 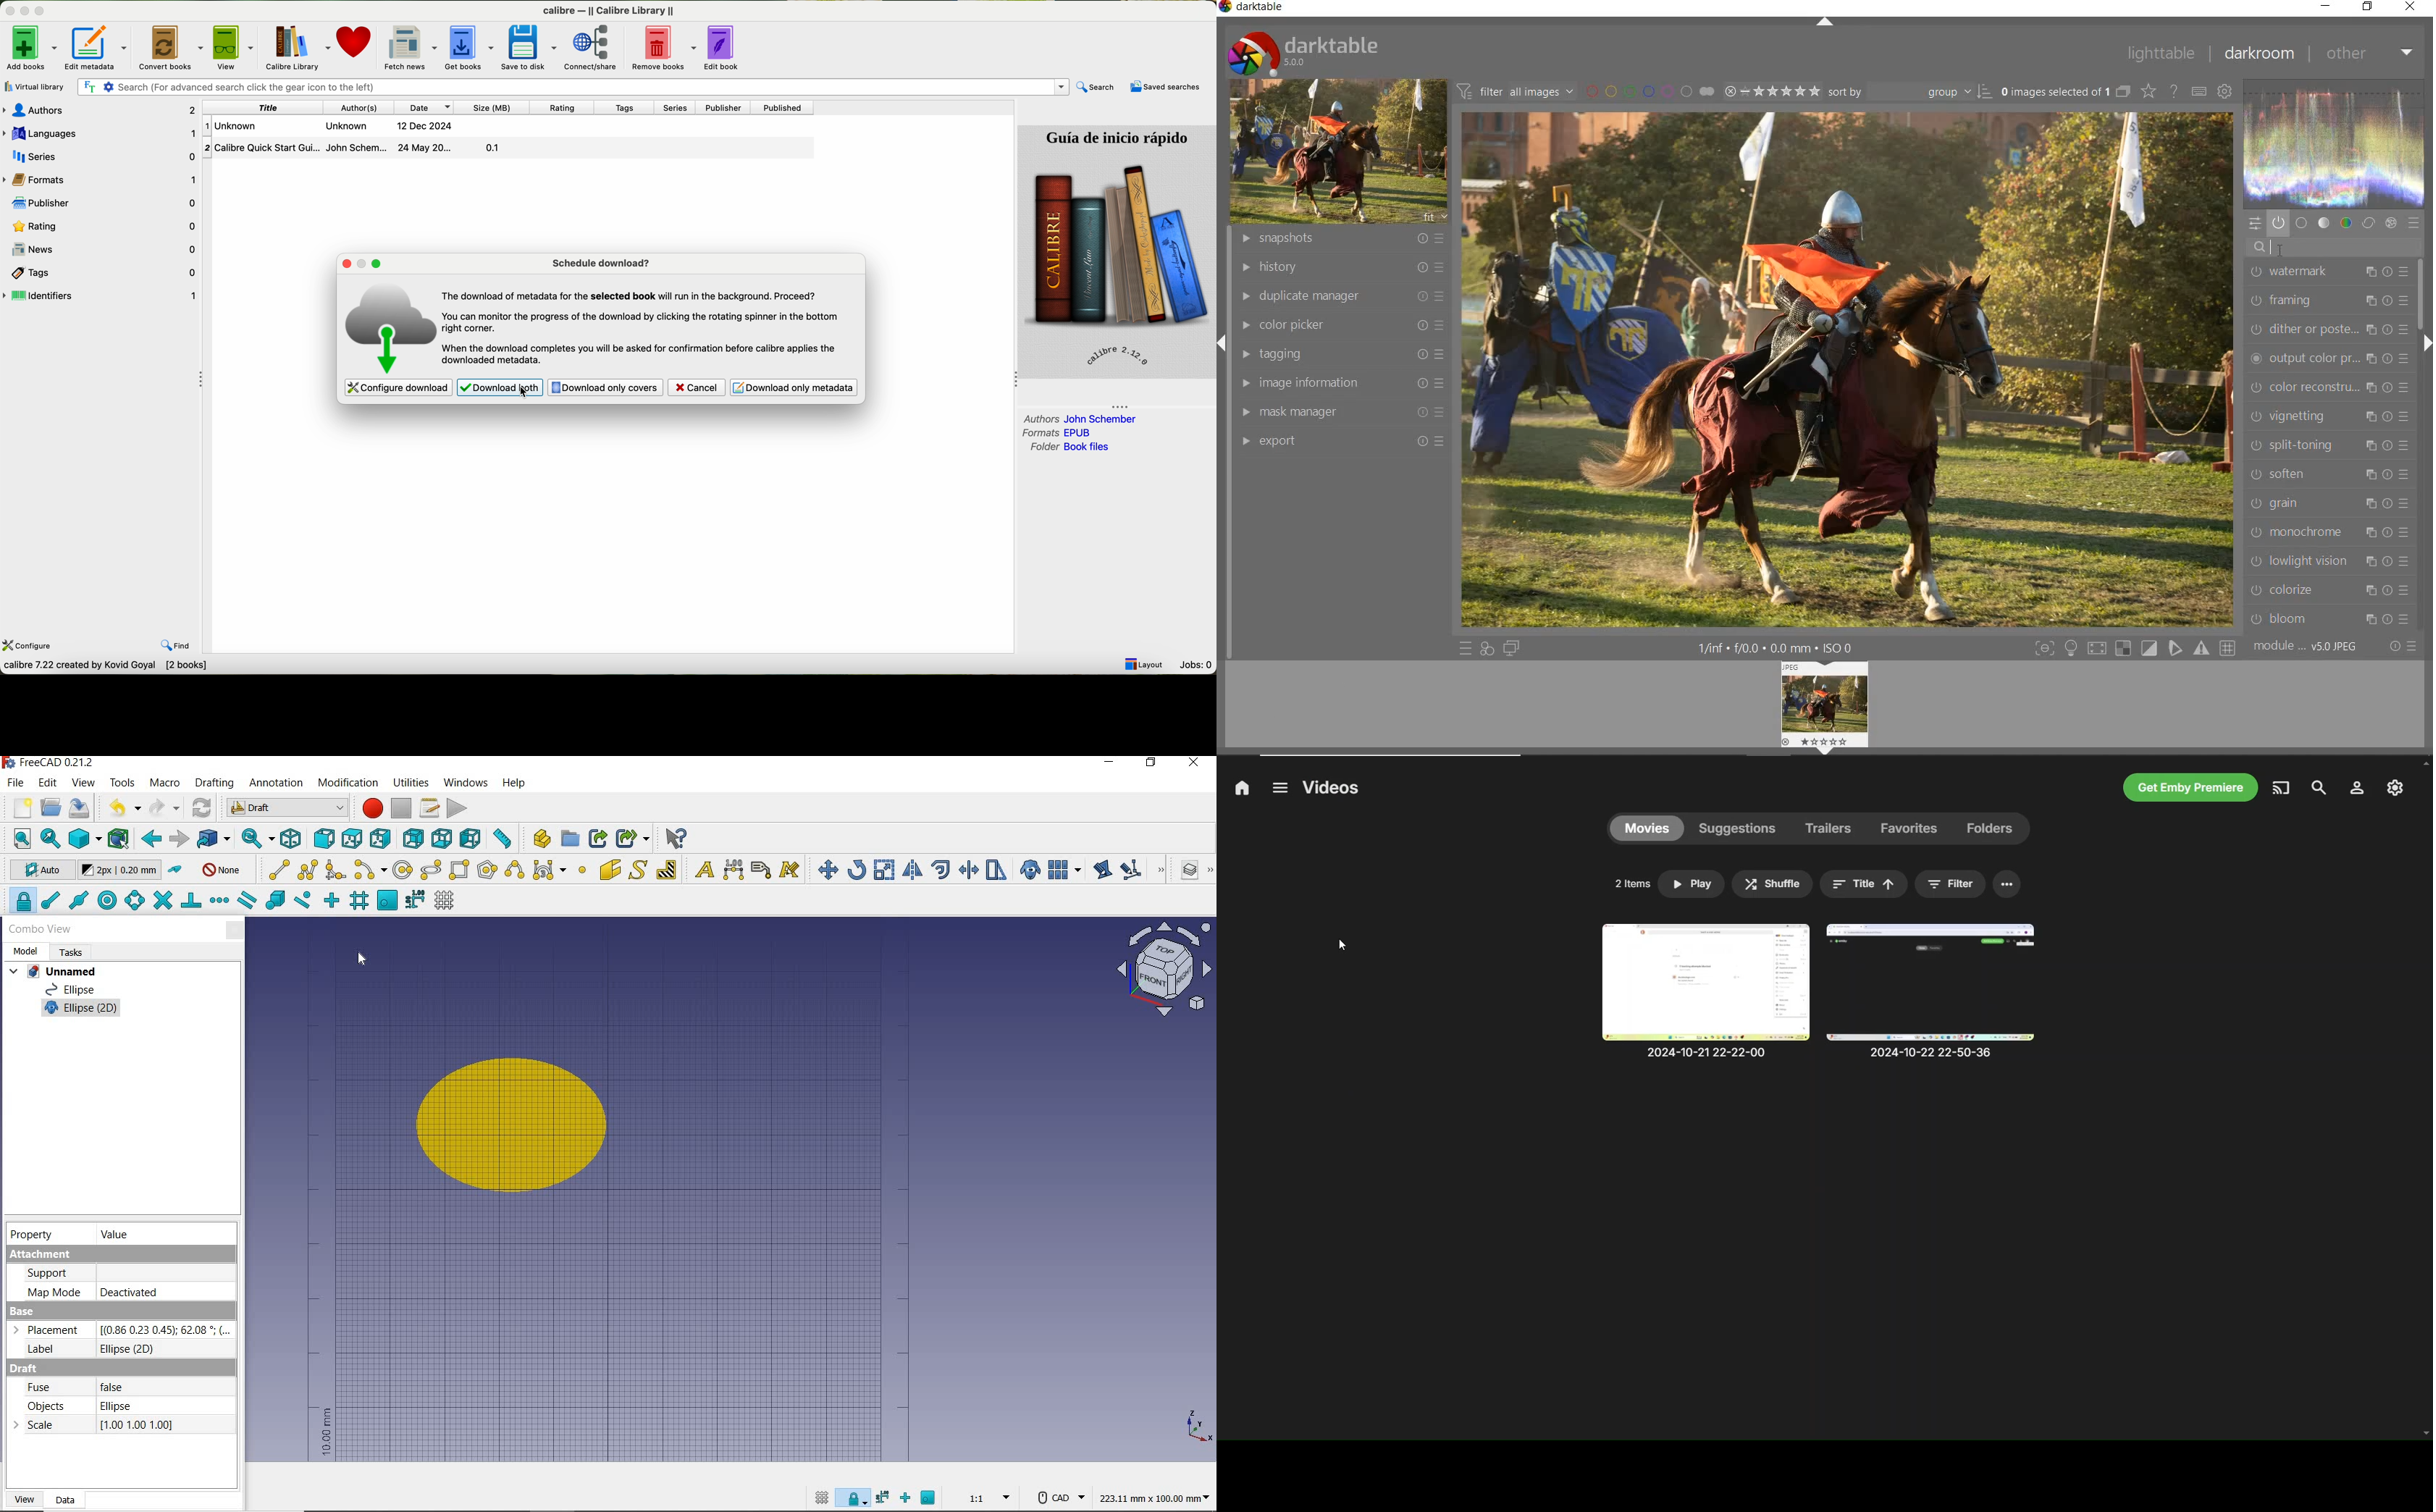 I want to click on framing, so click(x=2327, y=300).